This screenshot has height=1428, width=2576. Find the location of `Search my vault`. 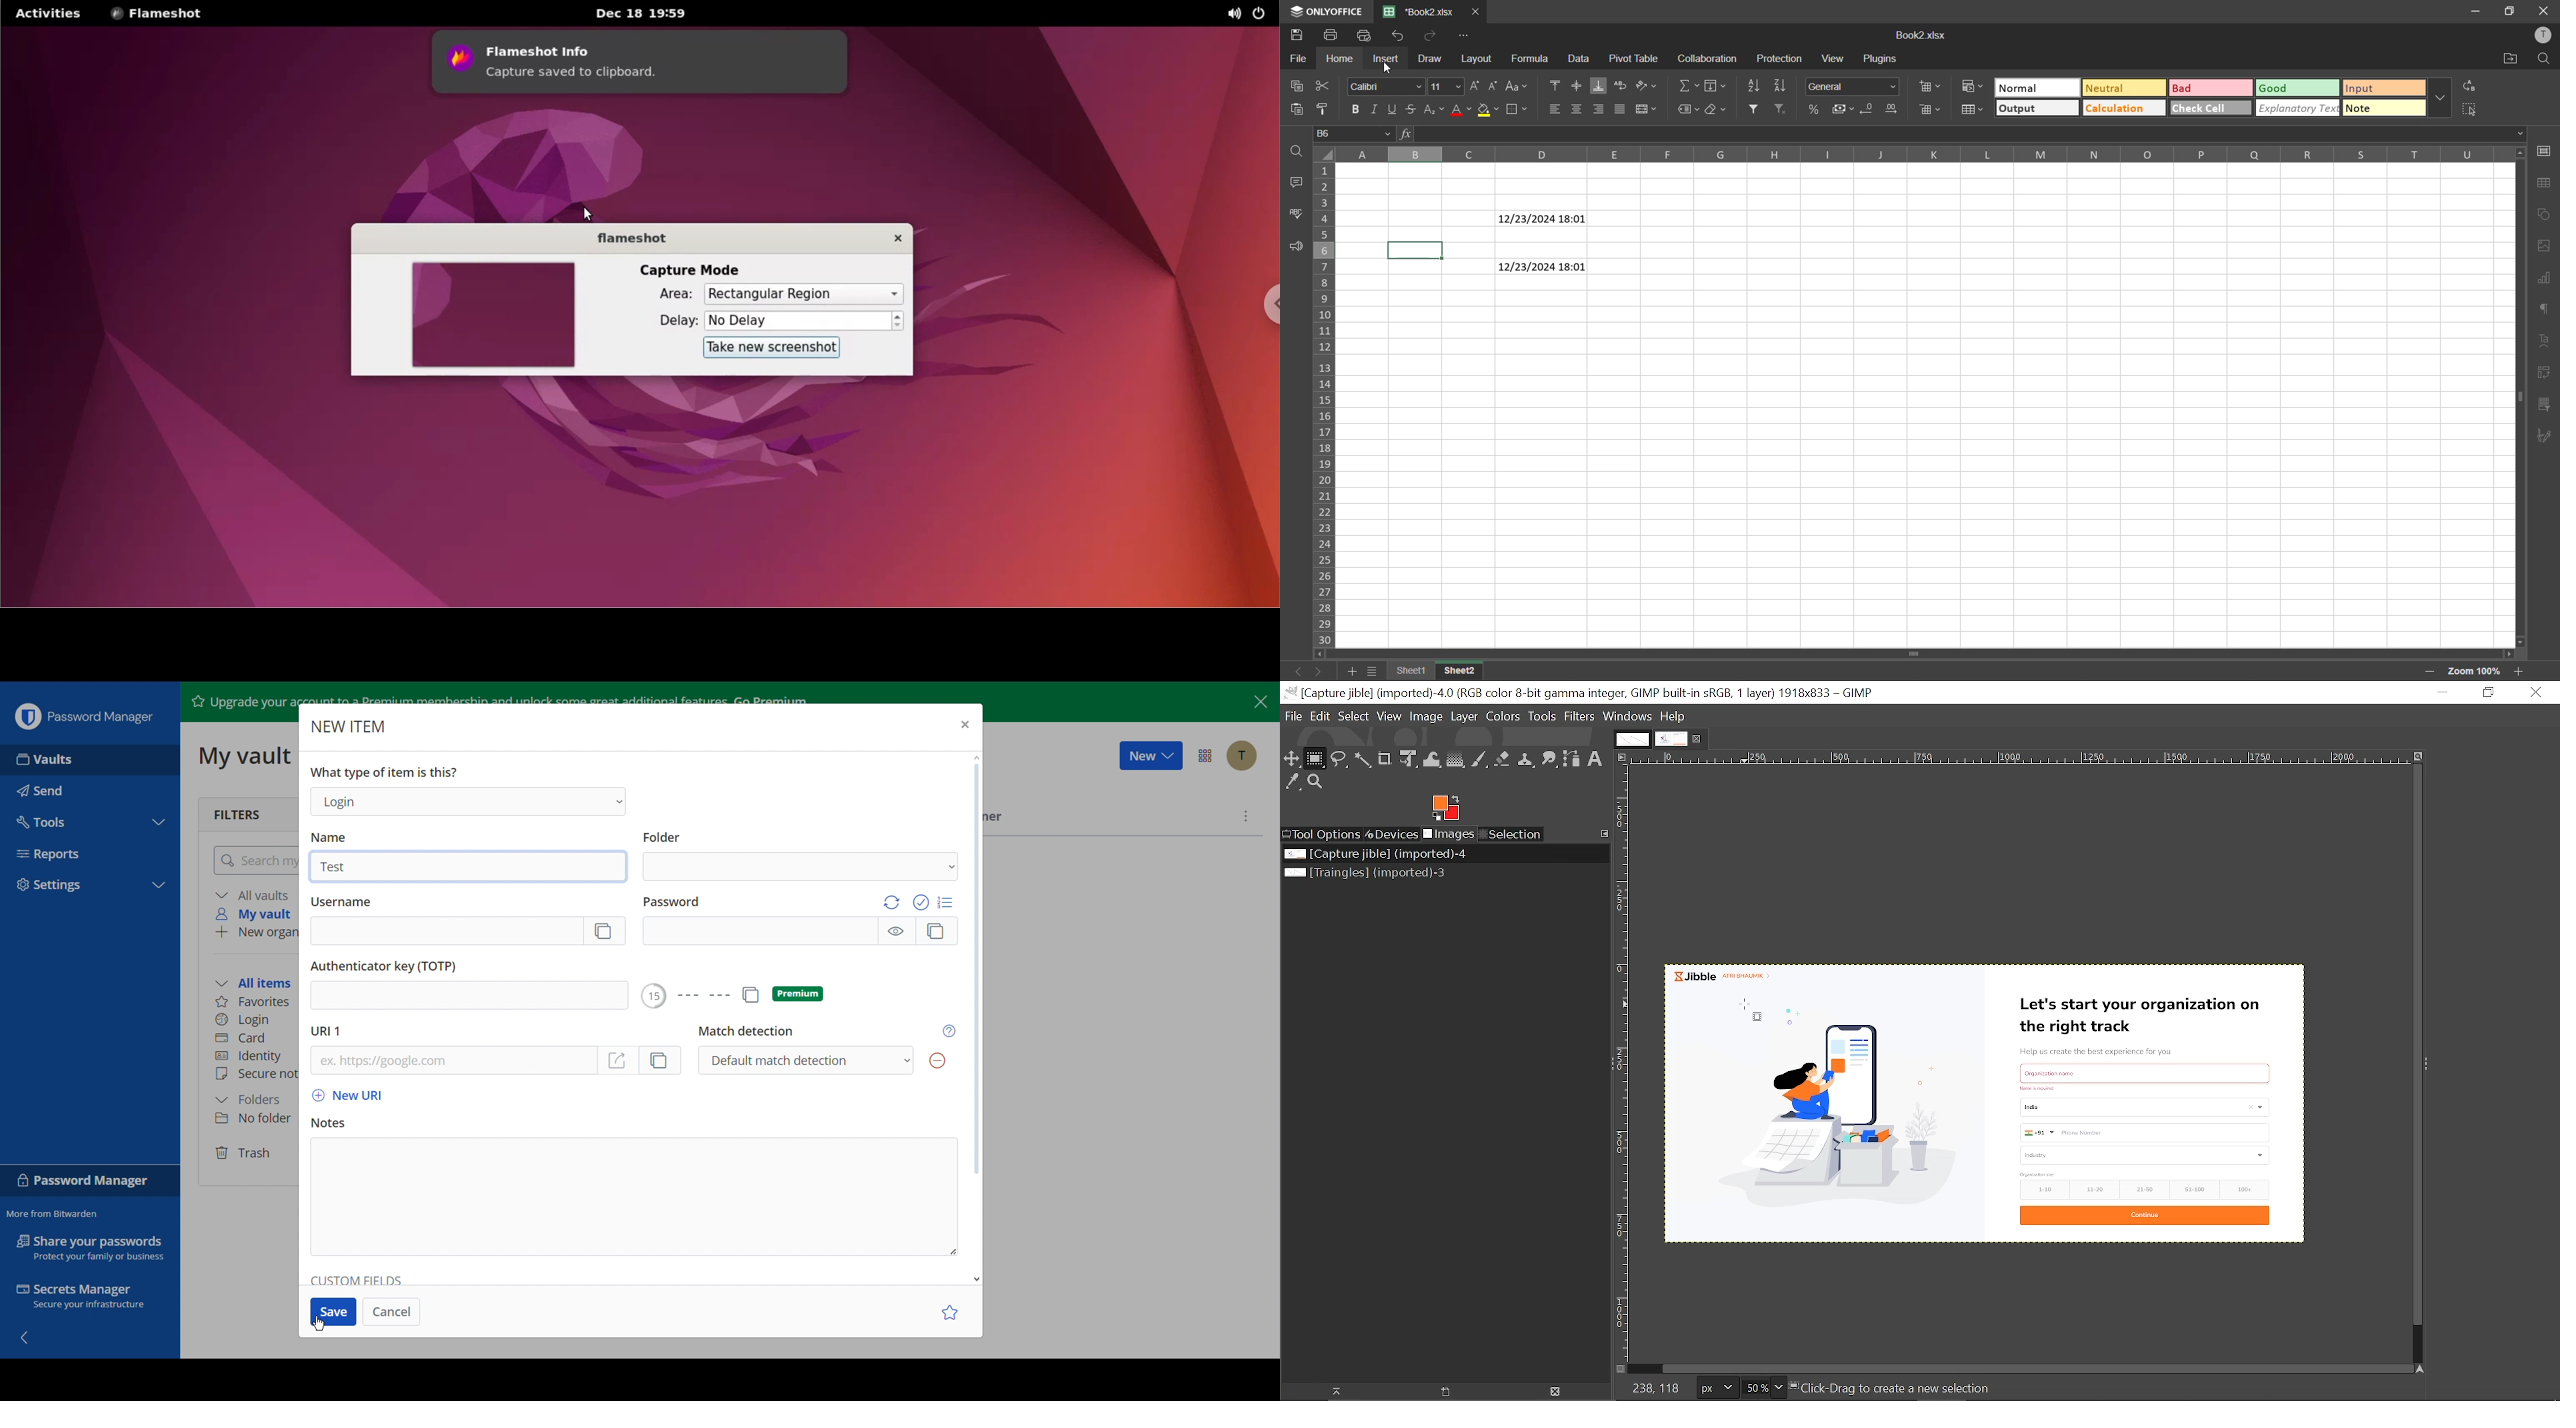

Search my vault is located at coordinates (255, 860).